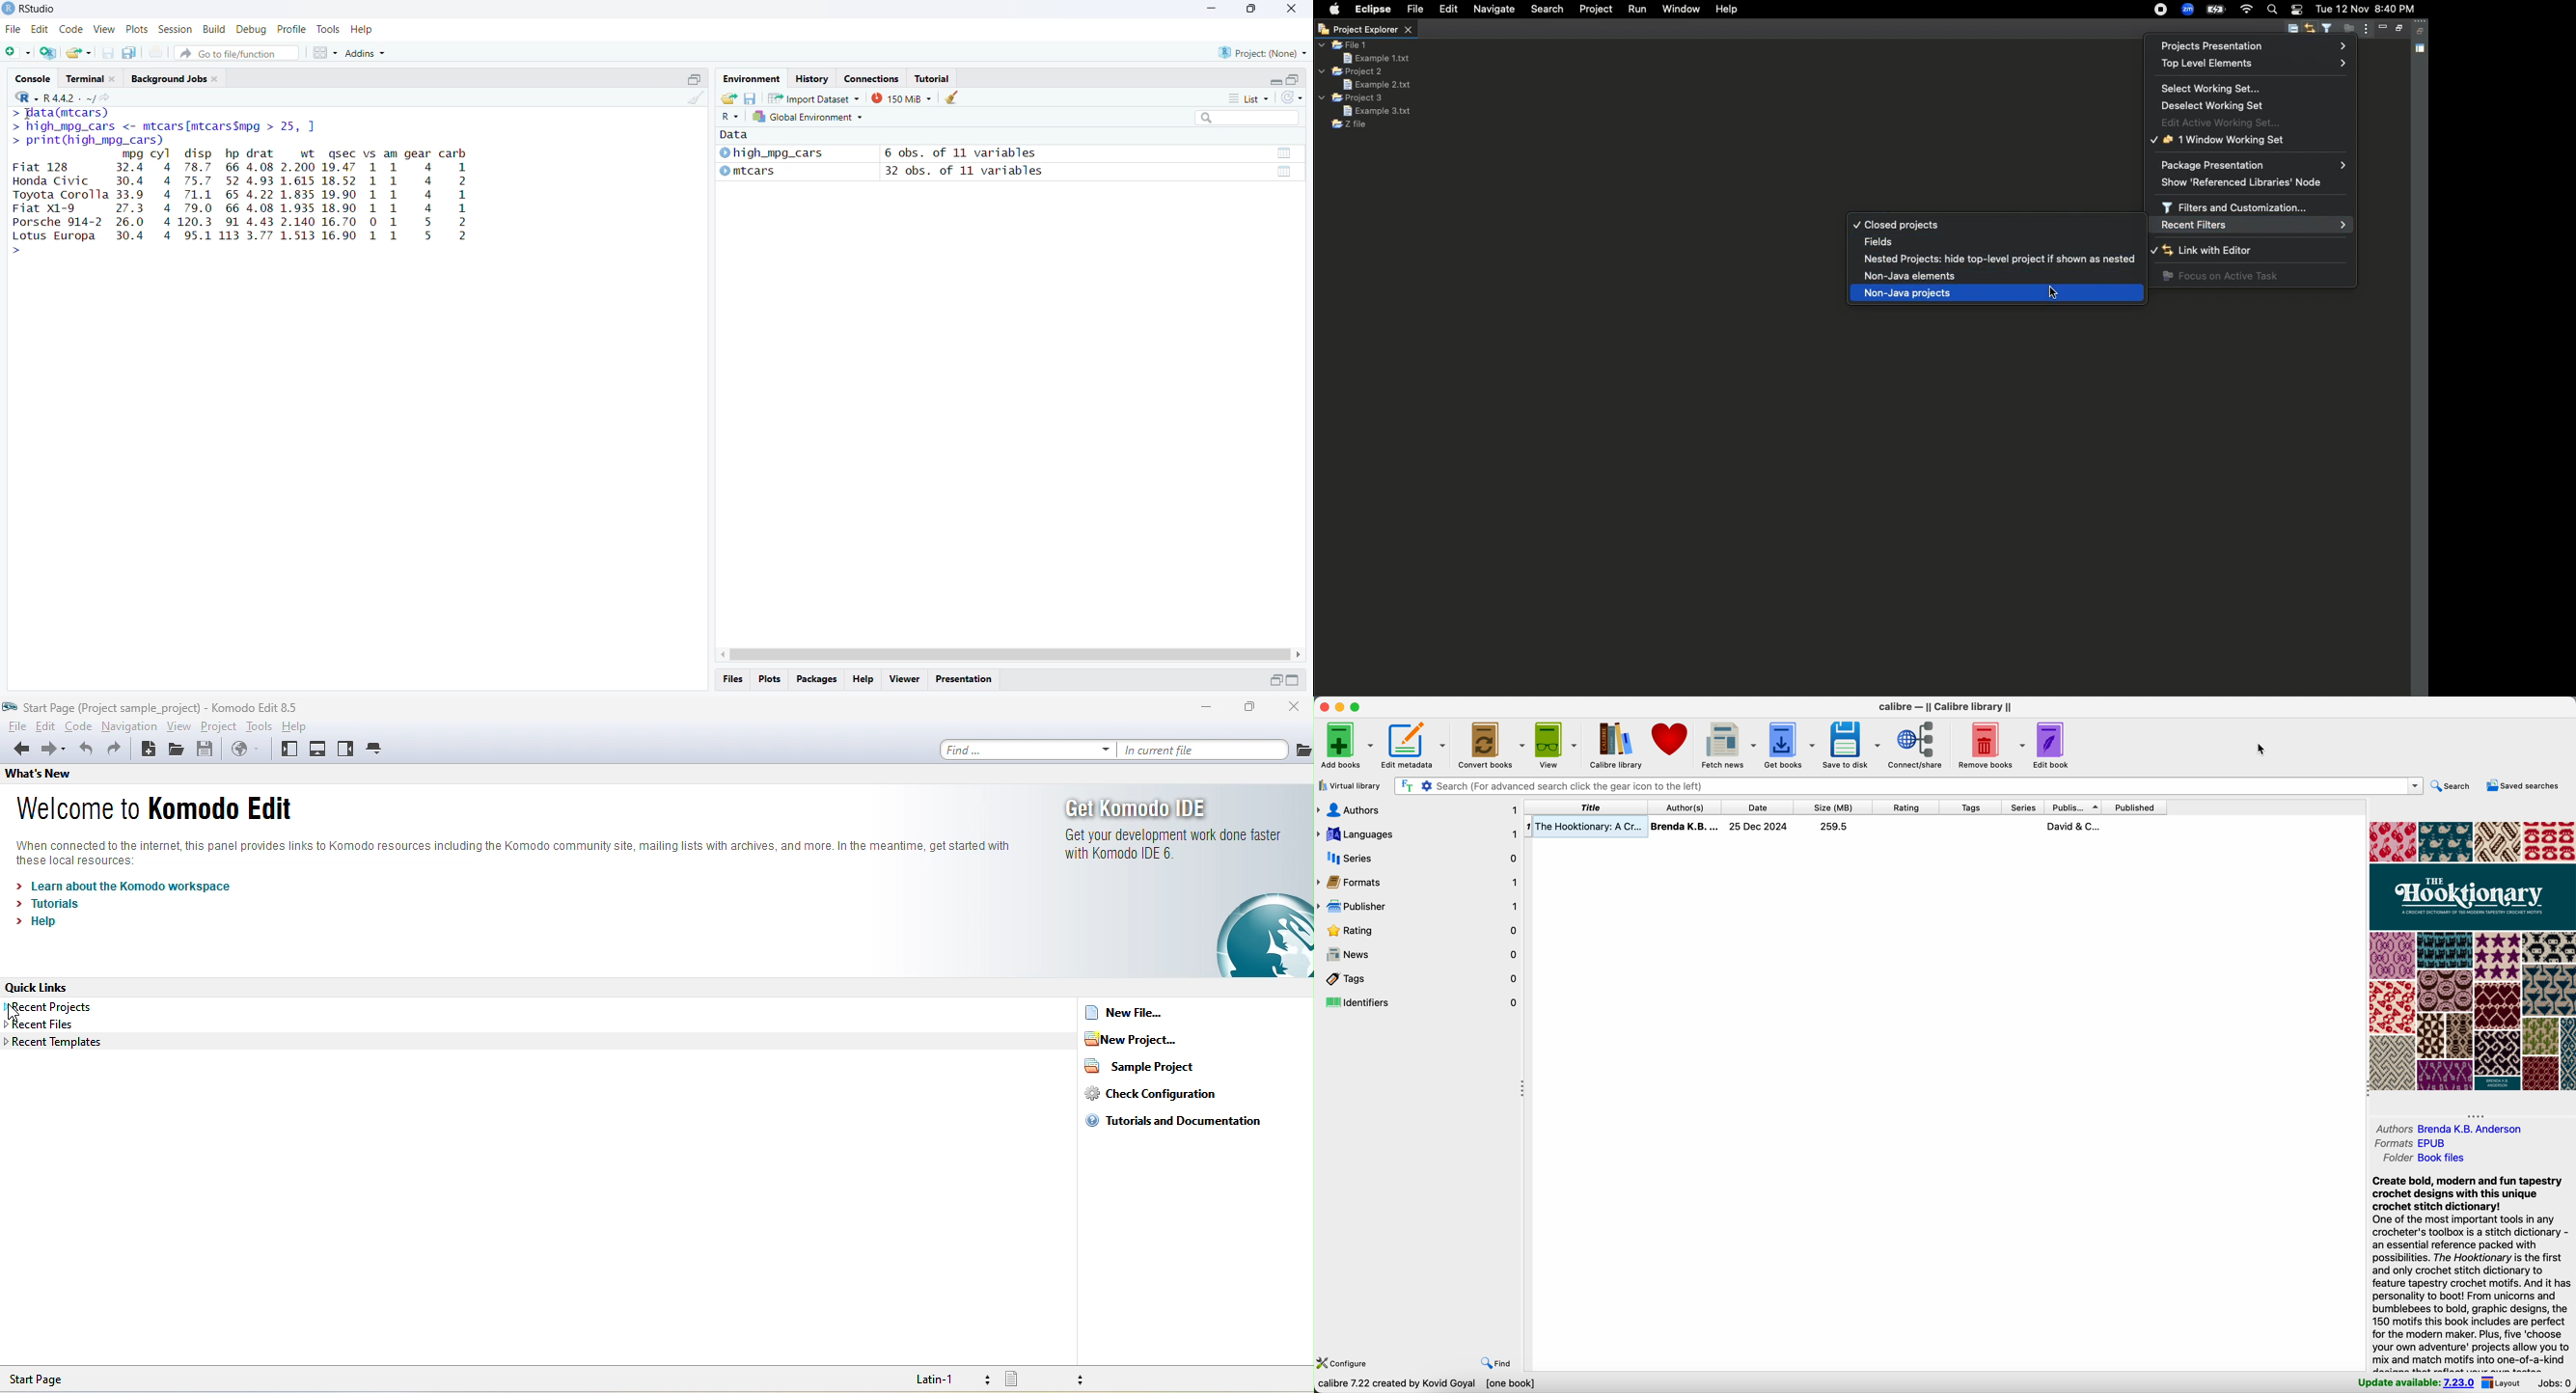 This screenshot has height=1400, width=2576. I want to click on high_mpg_cars <- mtcars|mtcarsSmpg > 25 ], so click(166, 127).